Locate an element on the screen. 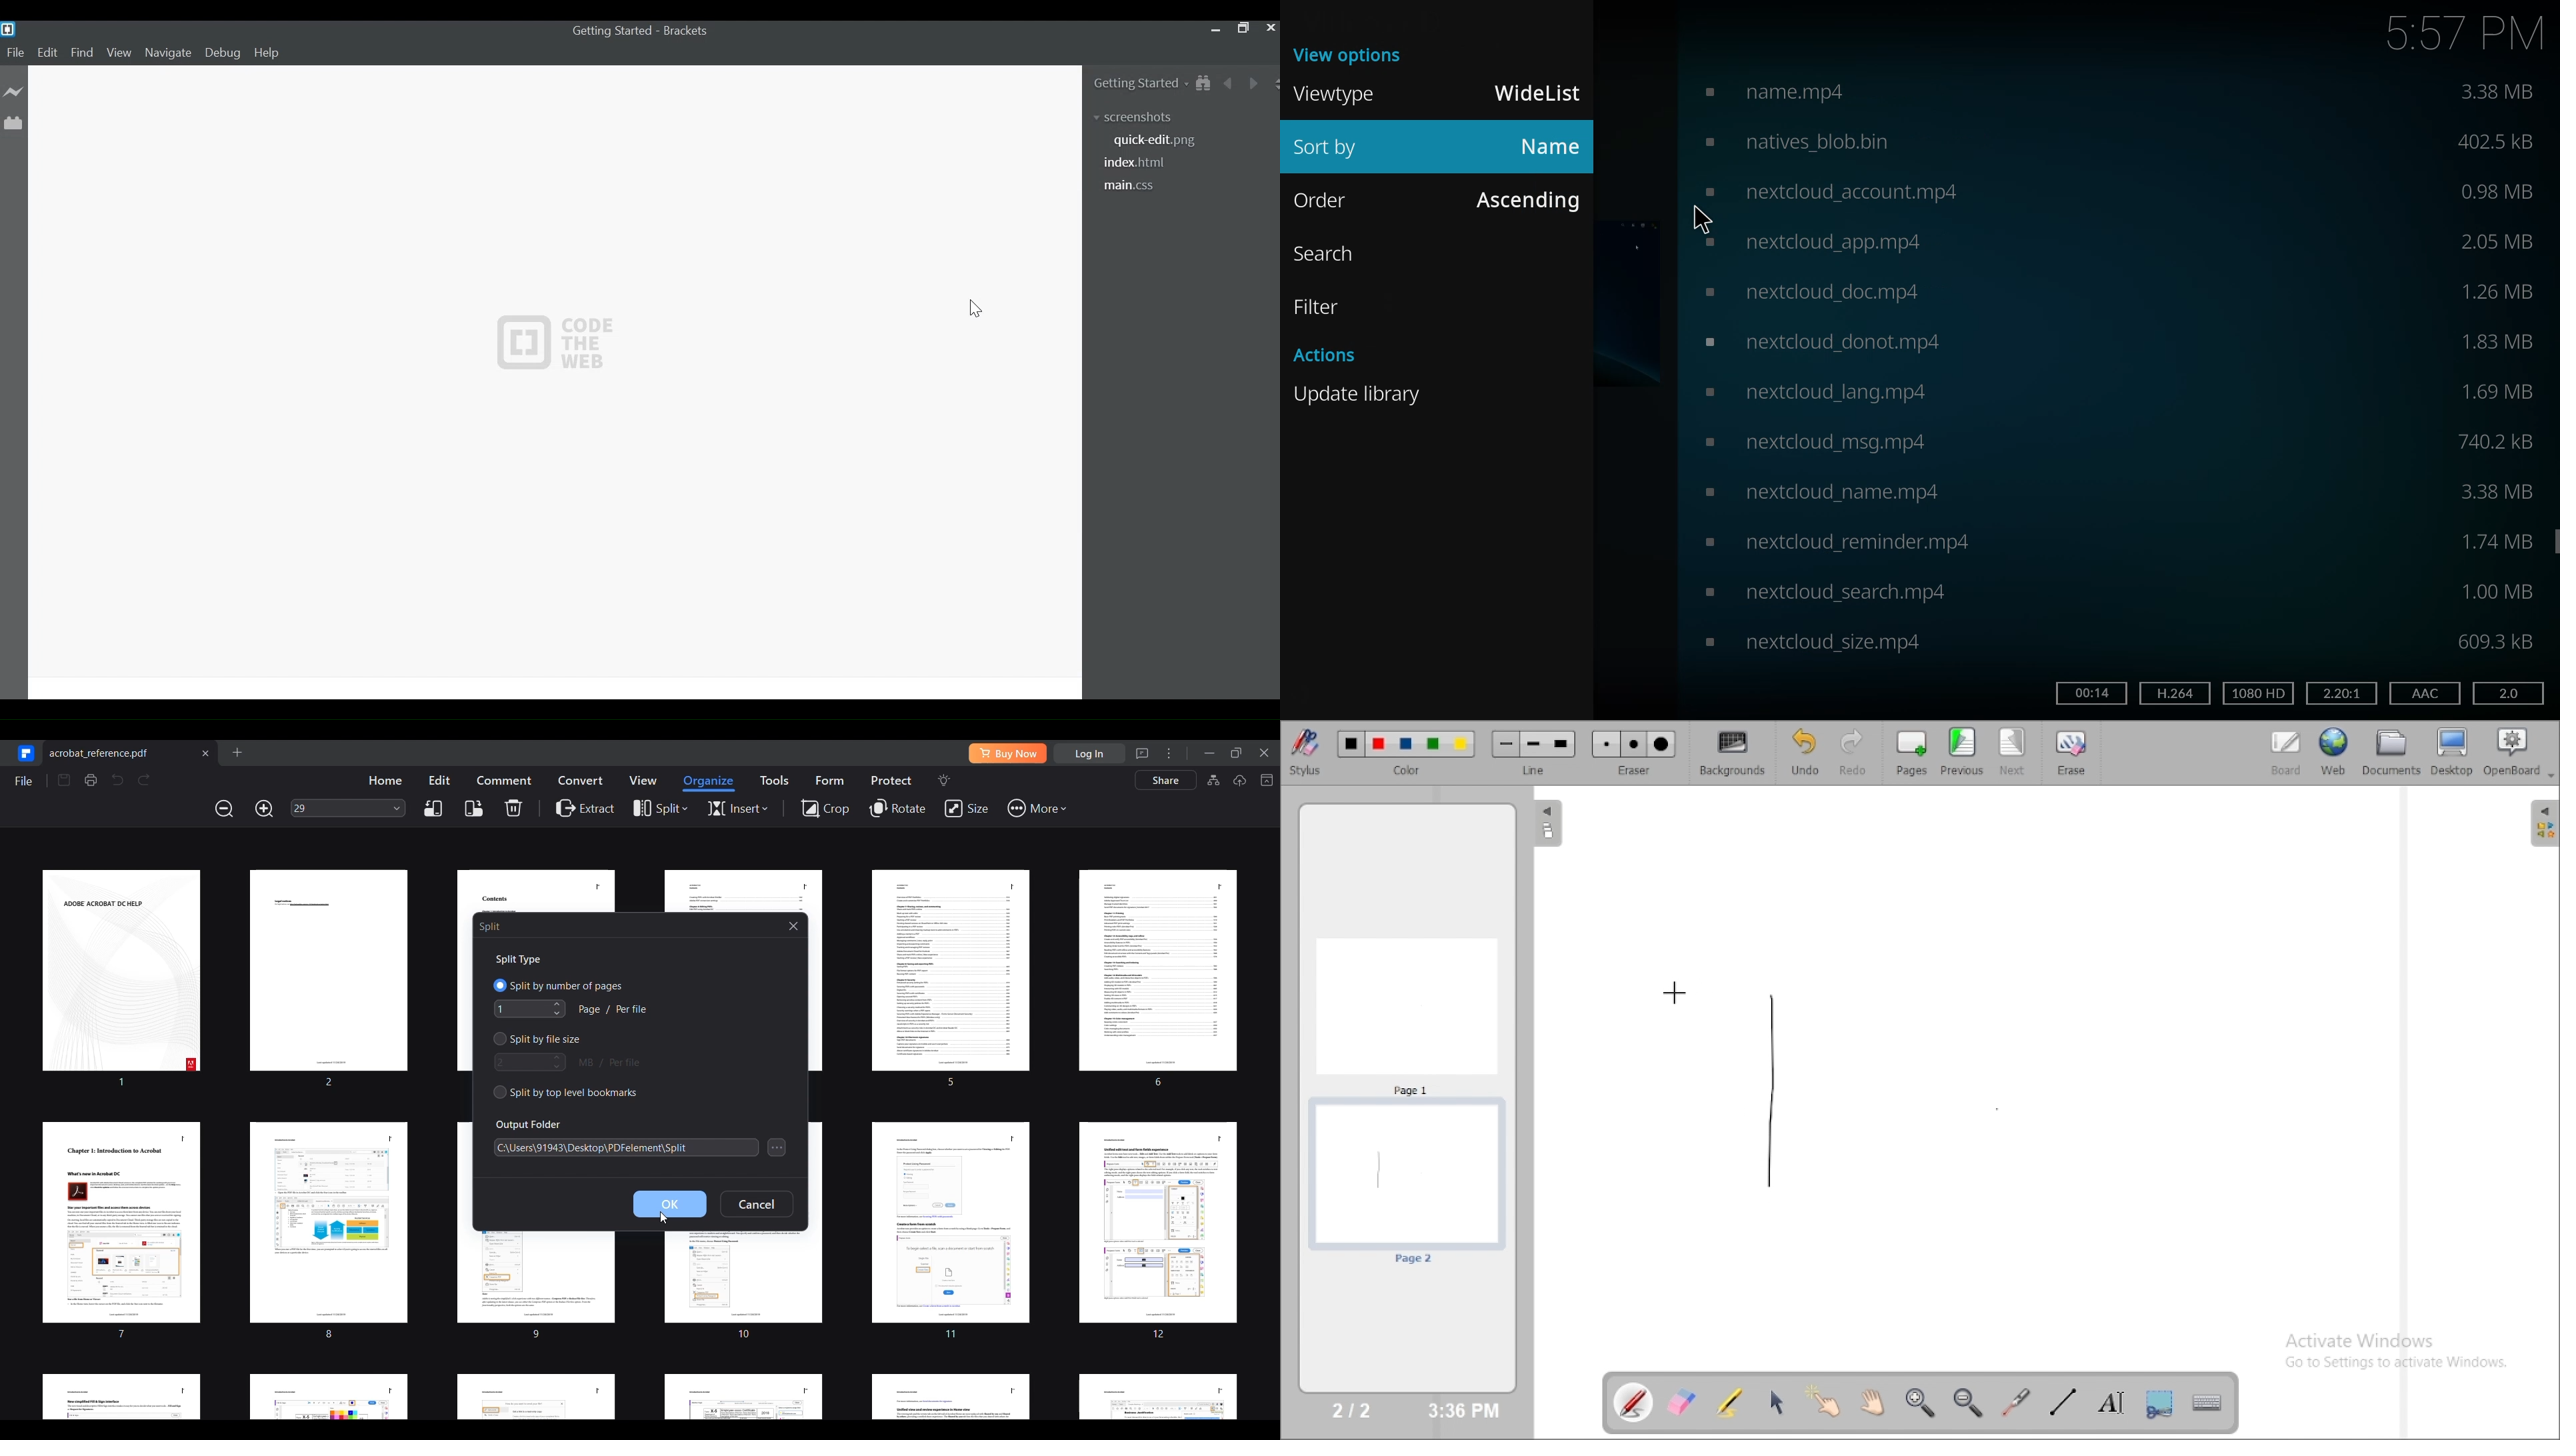 The image size is (2576, 1456). video is located at coordinates (1824, 191).